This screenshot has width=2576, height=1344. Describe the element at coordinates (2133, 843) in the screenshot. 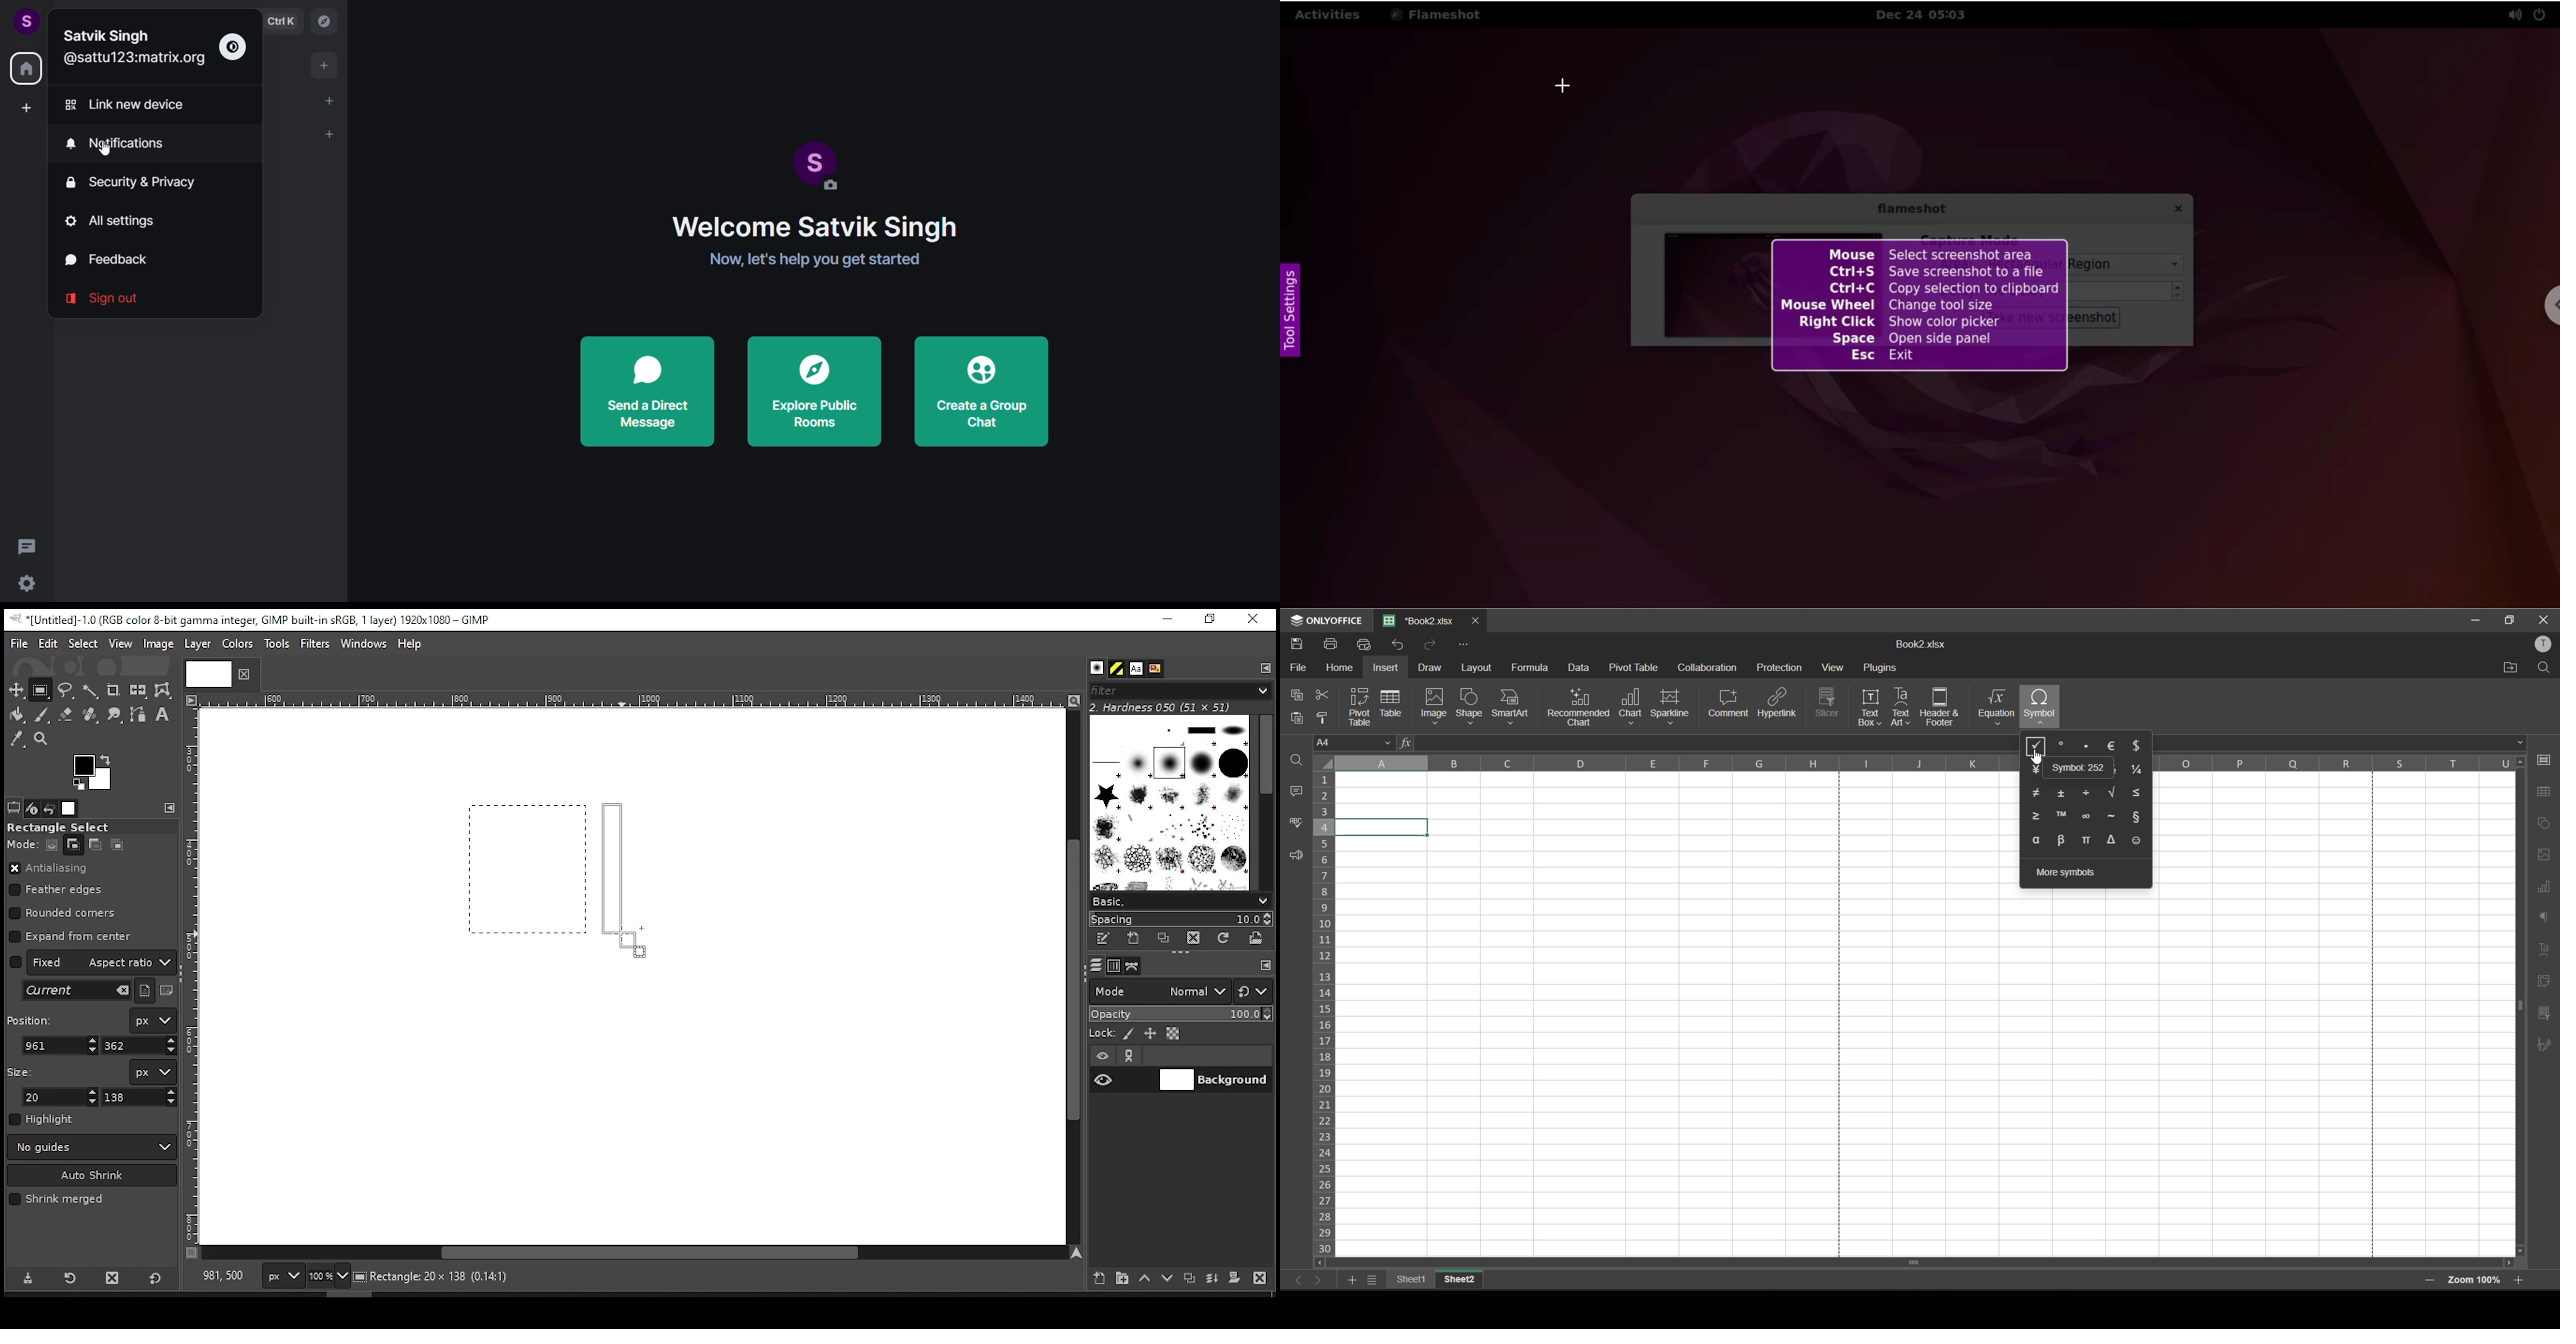

I see `white smiling face` at that location.